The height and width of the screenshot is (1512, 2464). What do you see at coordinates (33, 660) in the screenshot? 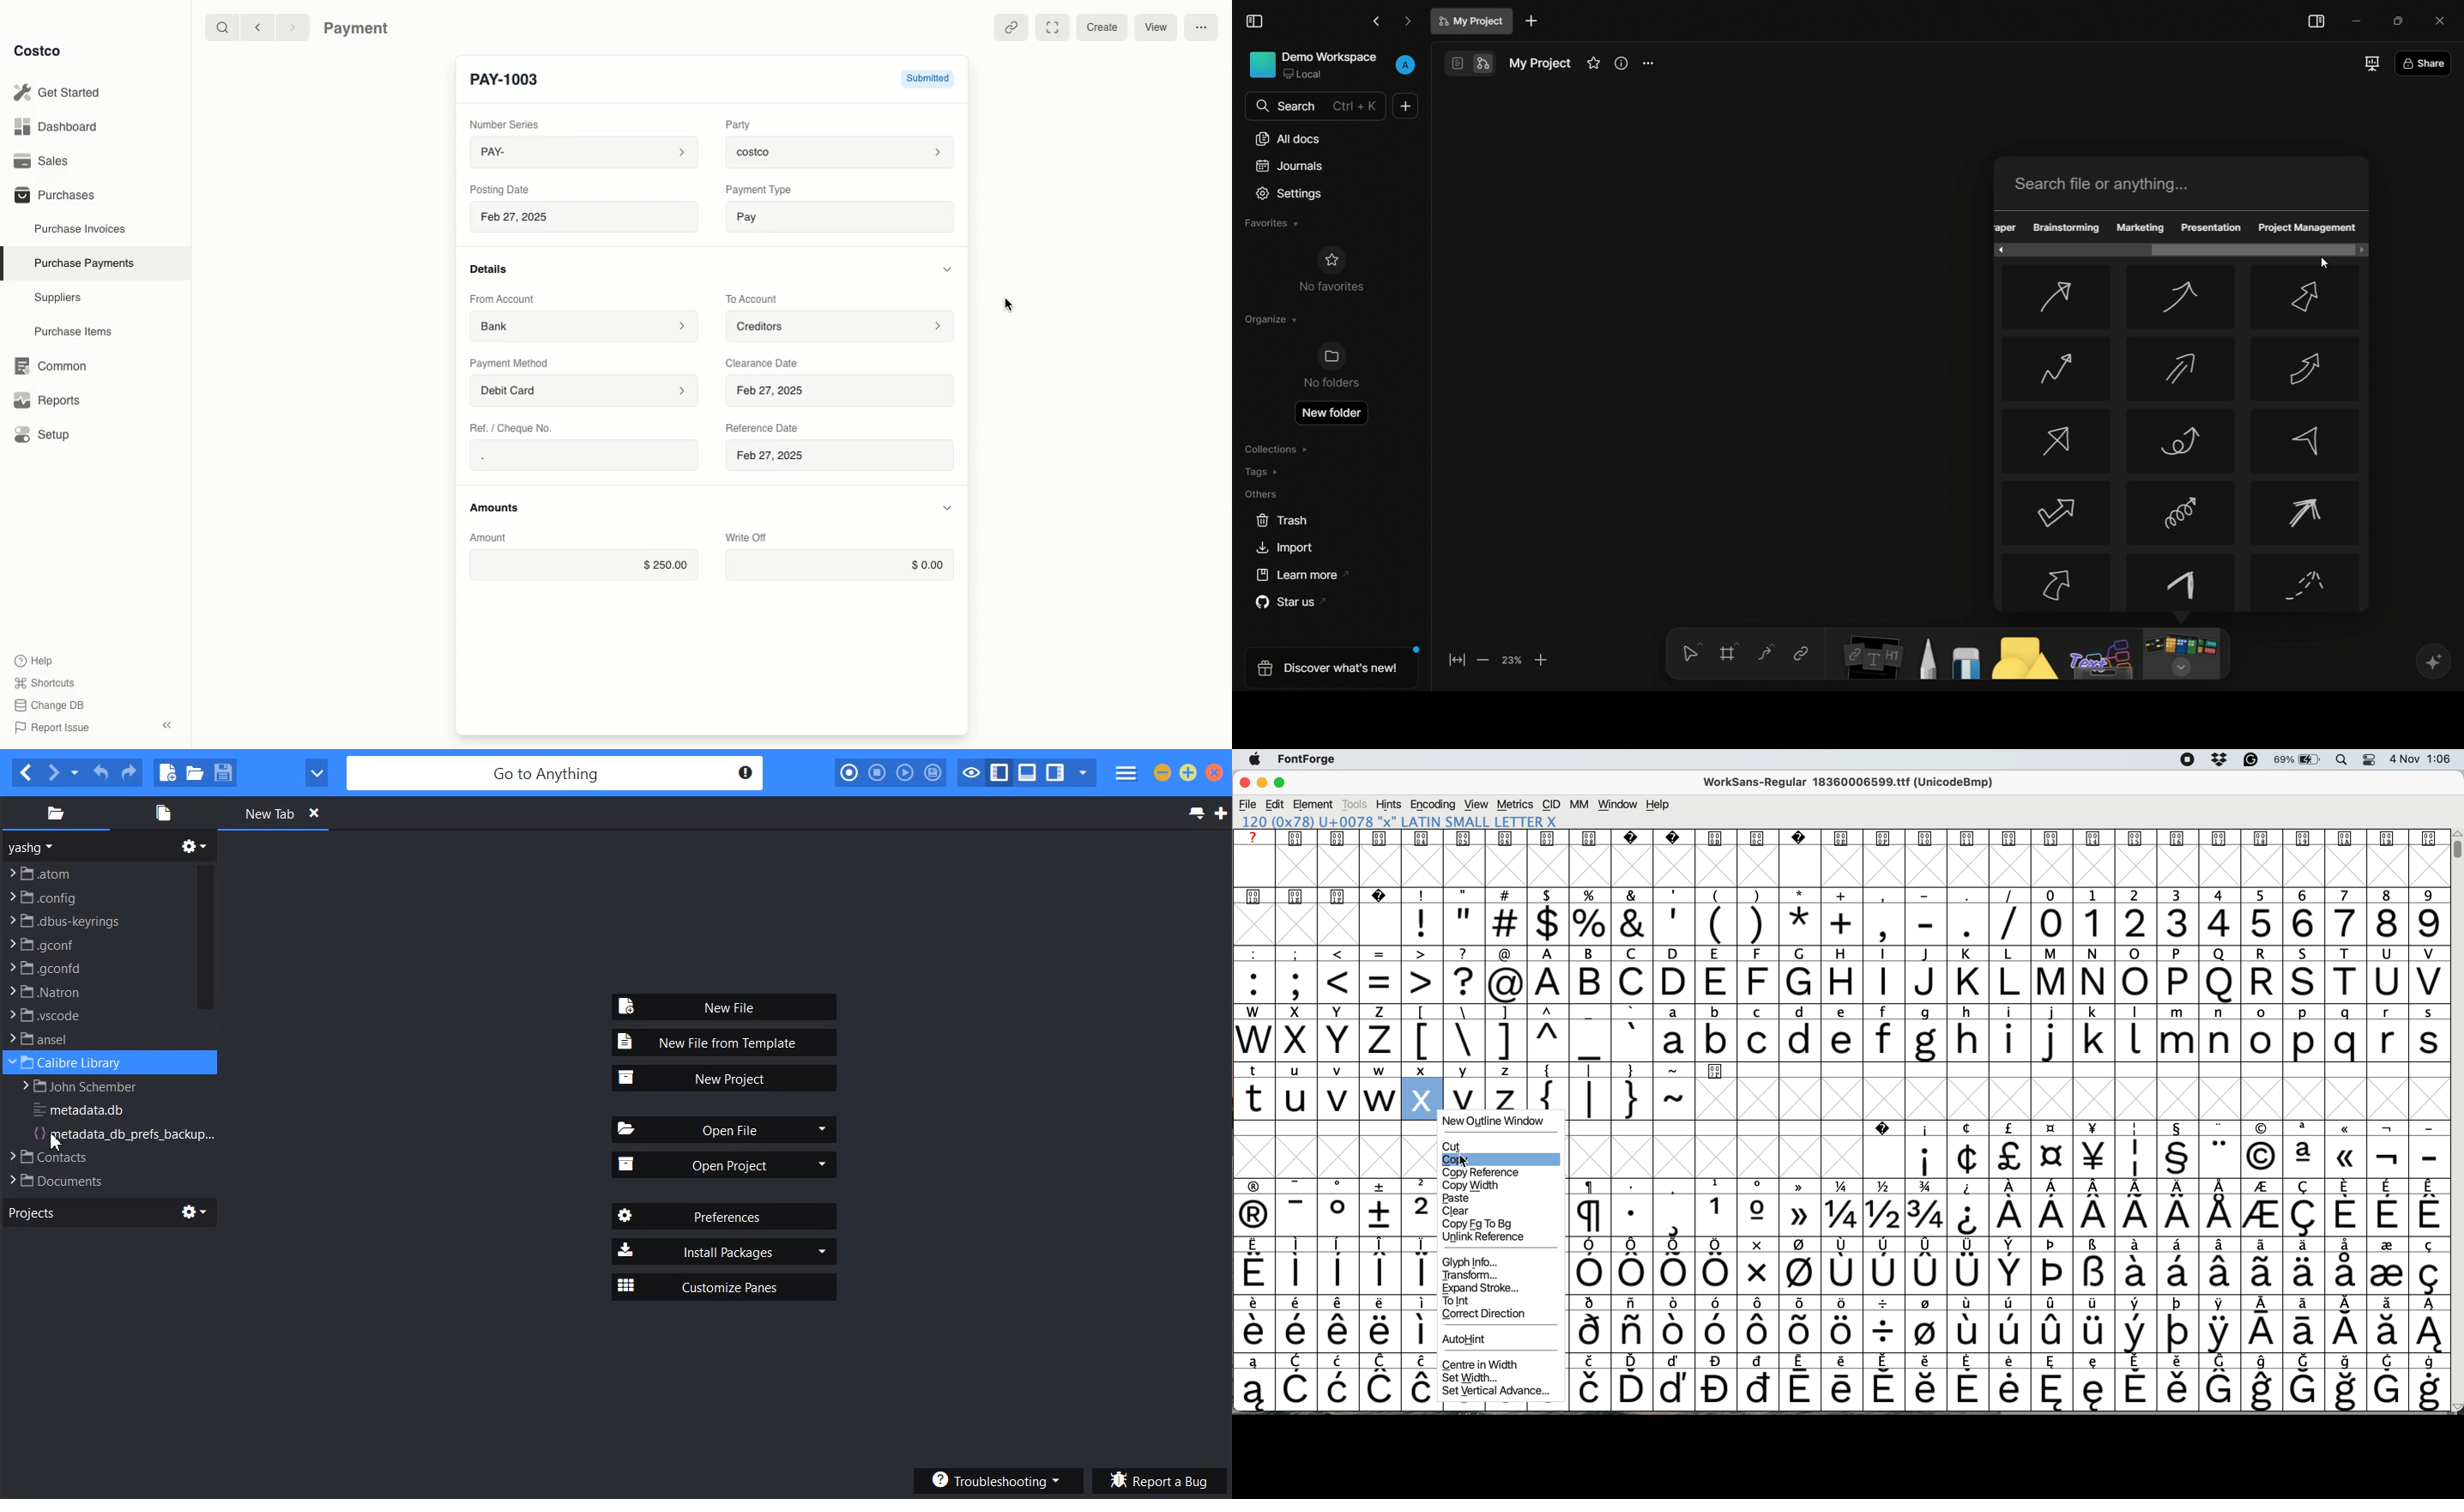
I see `Help` at bounding box center [33, 660].